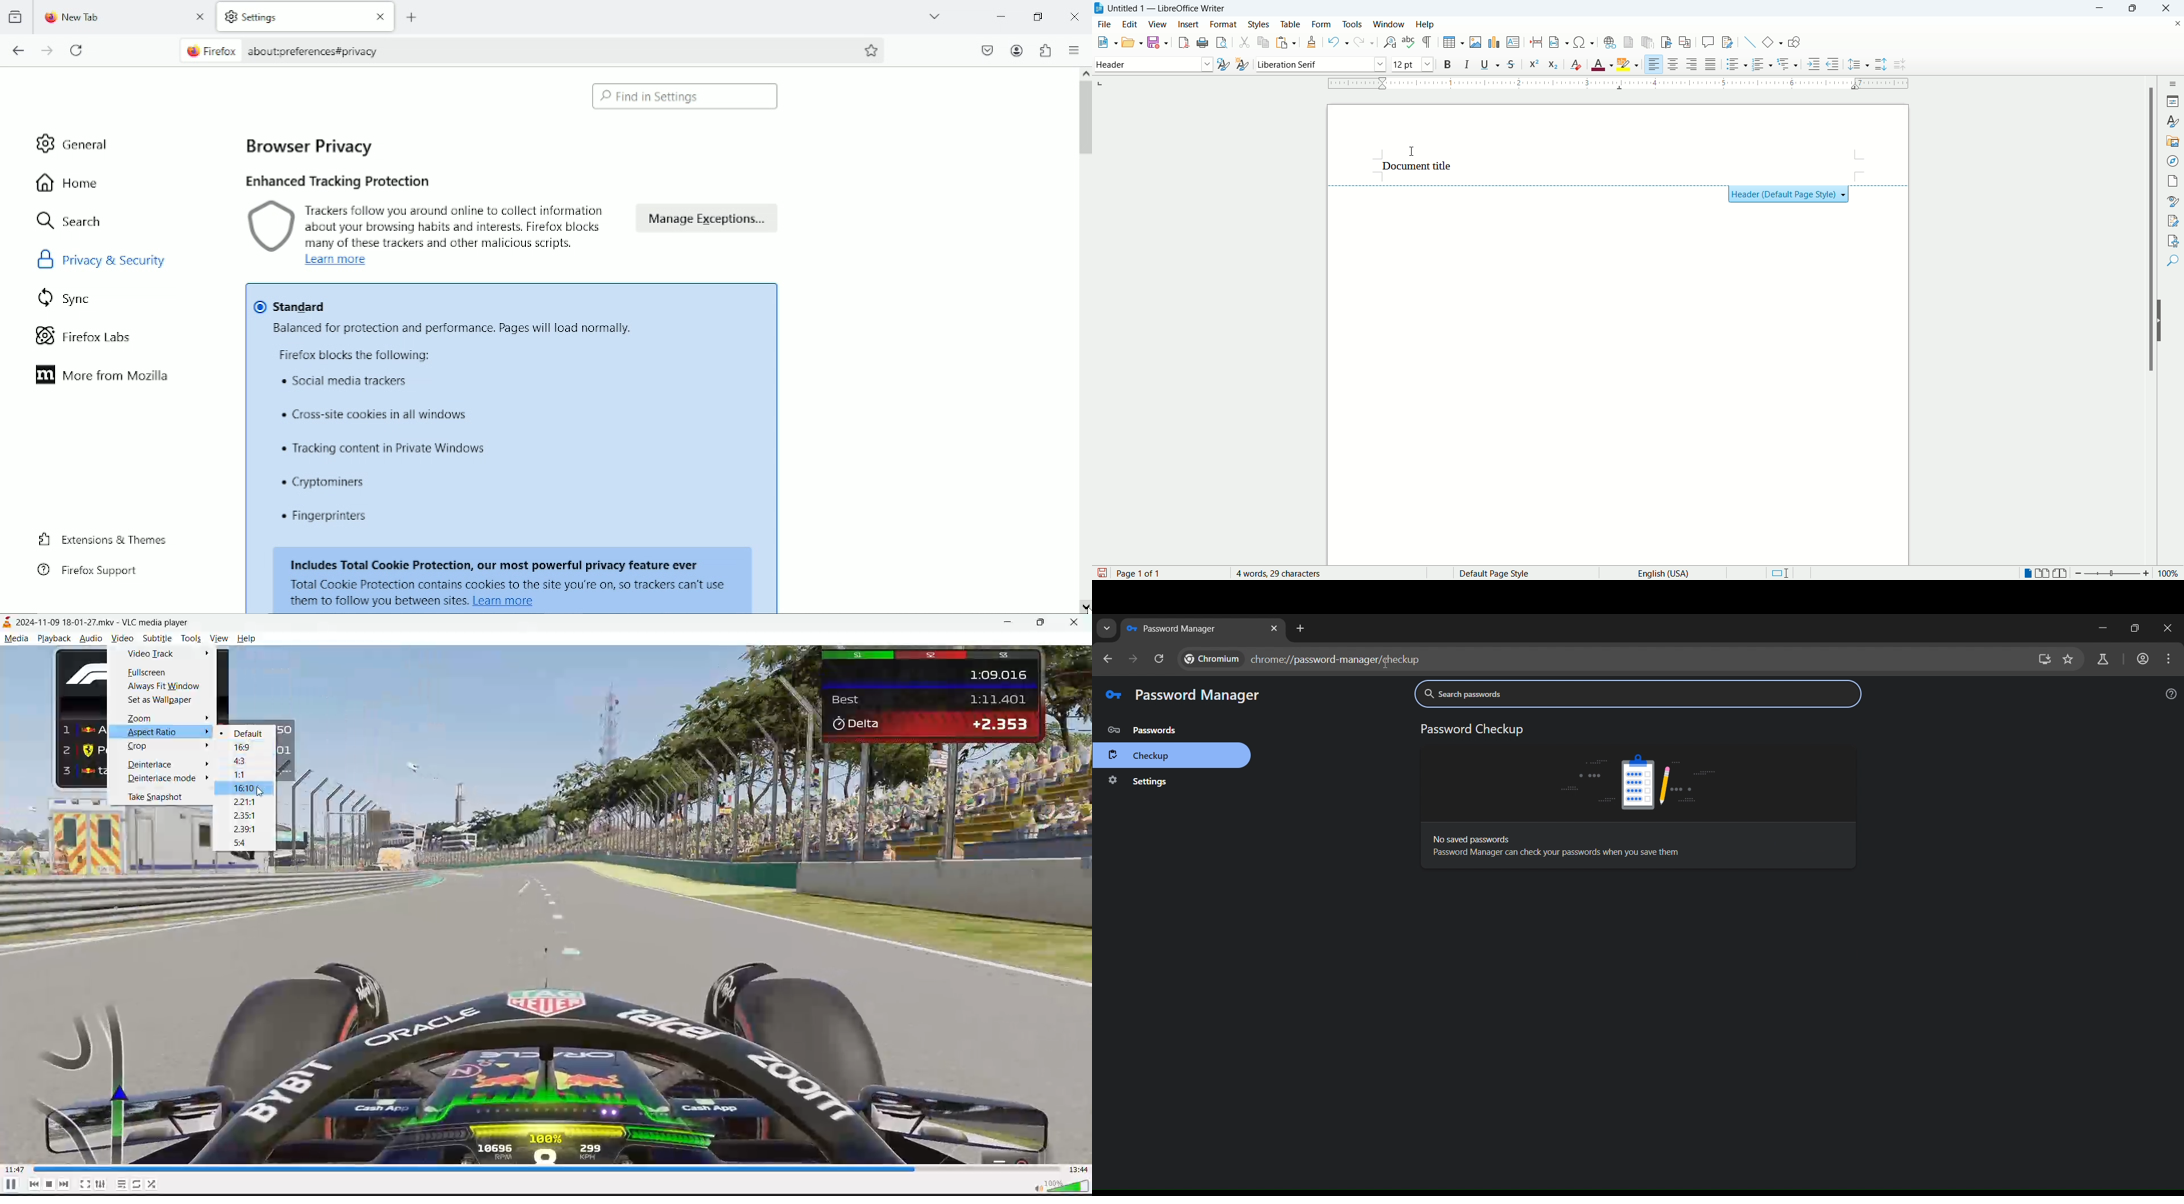 Image resolution: width=2184 pixels, height=1204 pixels. What do you see at coordinates (1536, 41) in the screenshot?
I see `insert page break` at bounding box center [1536, 41].